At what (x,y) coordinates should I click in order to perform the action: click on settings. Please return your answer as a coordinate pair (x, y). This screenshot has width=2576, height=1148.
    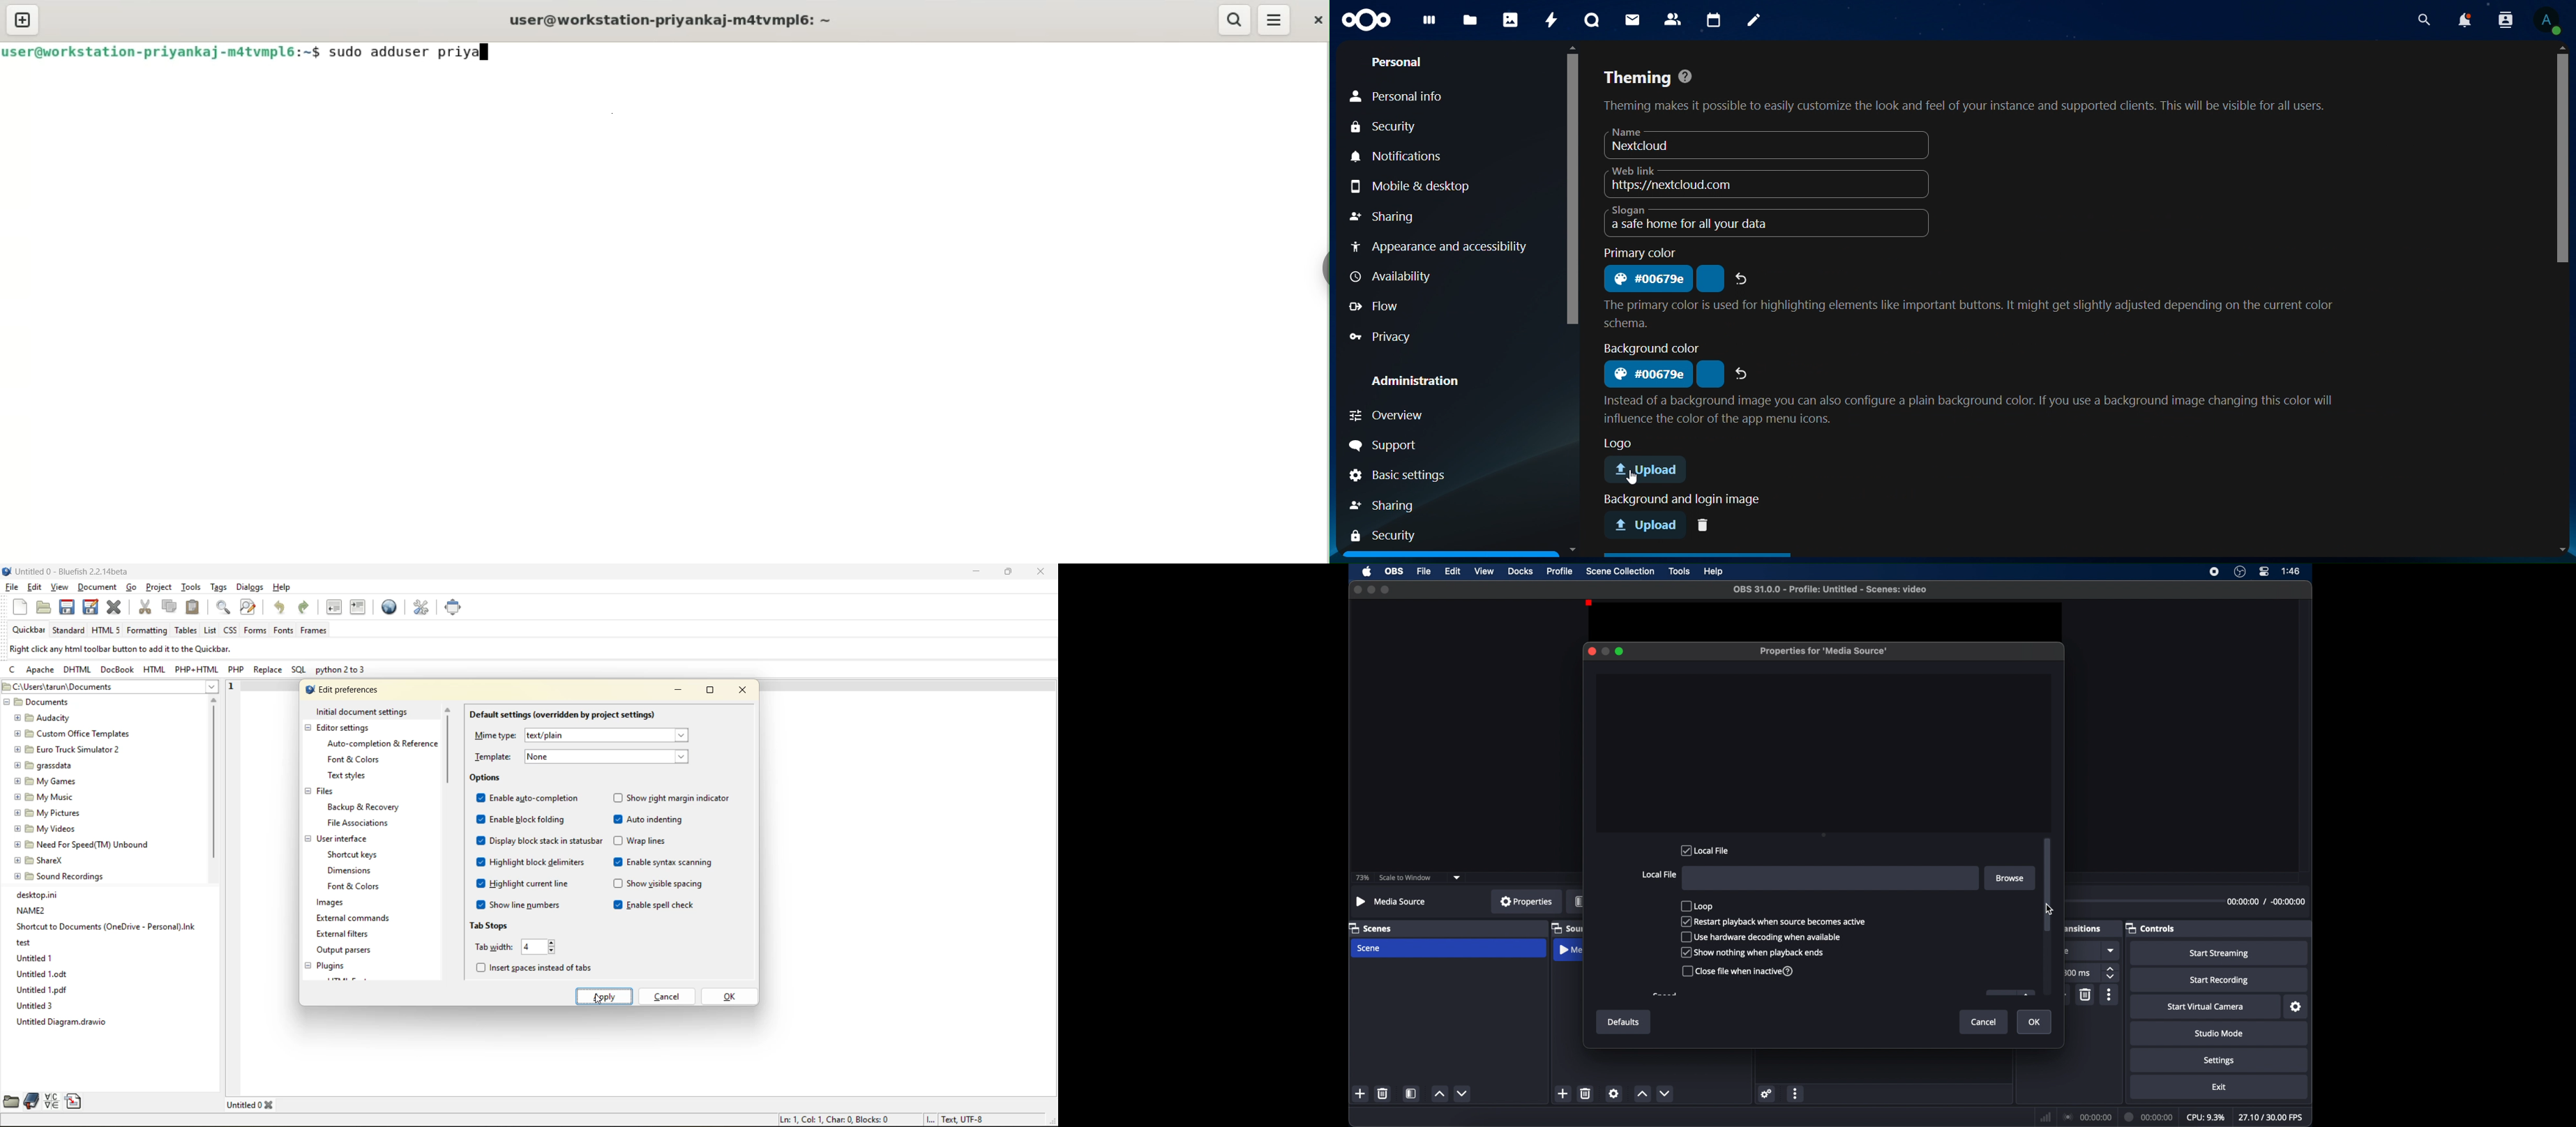
    Looking at the image, I should click on (2297, 1007).